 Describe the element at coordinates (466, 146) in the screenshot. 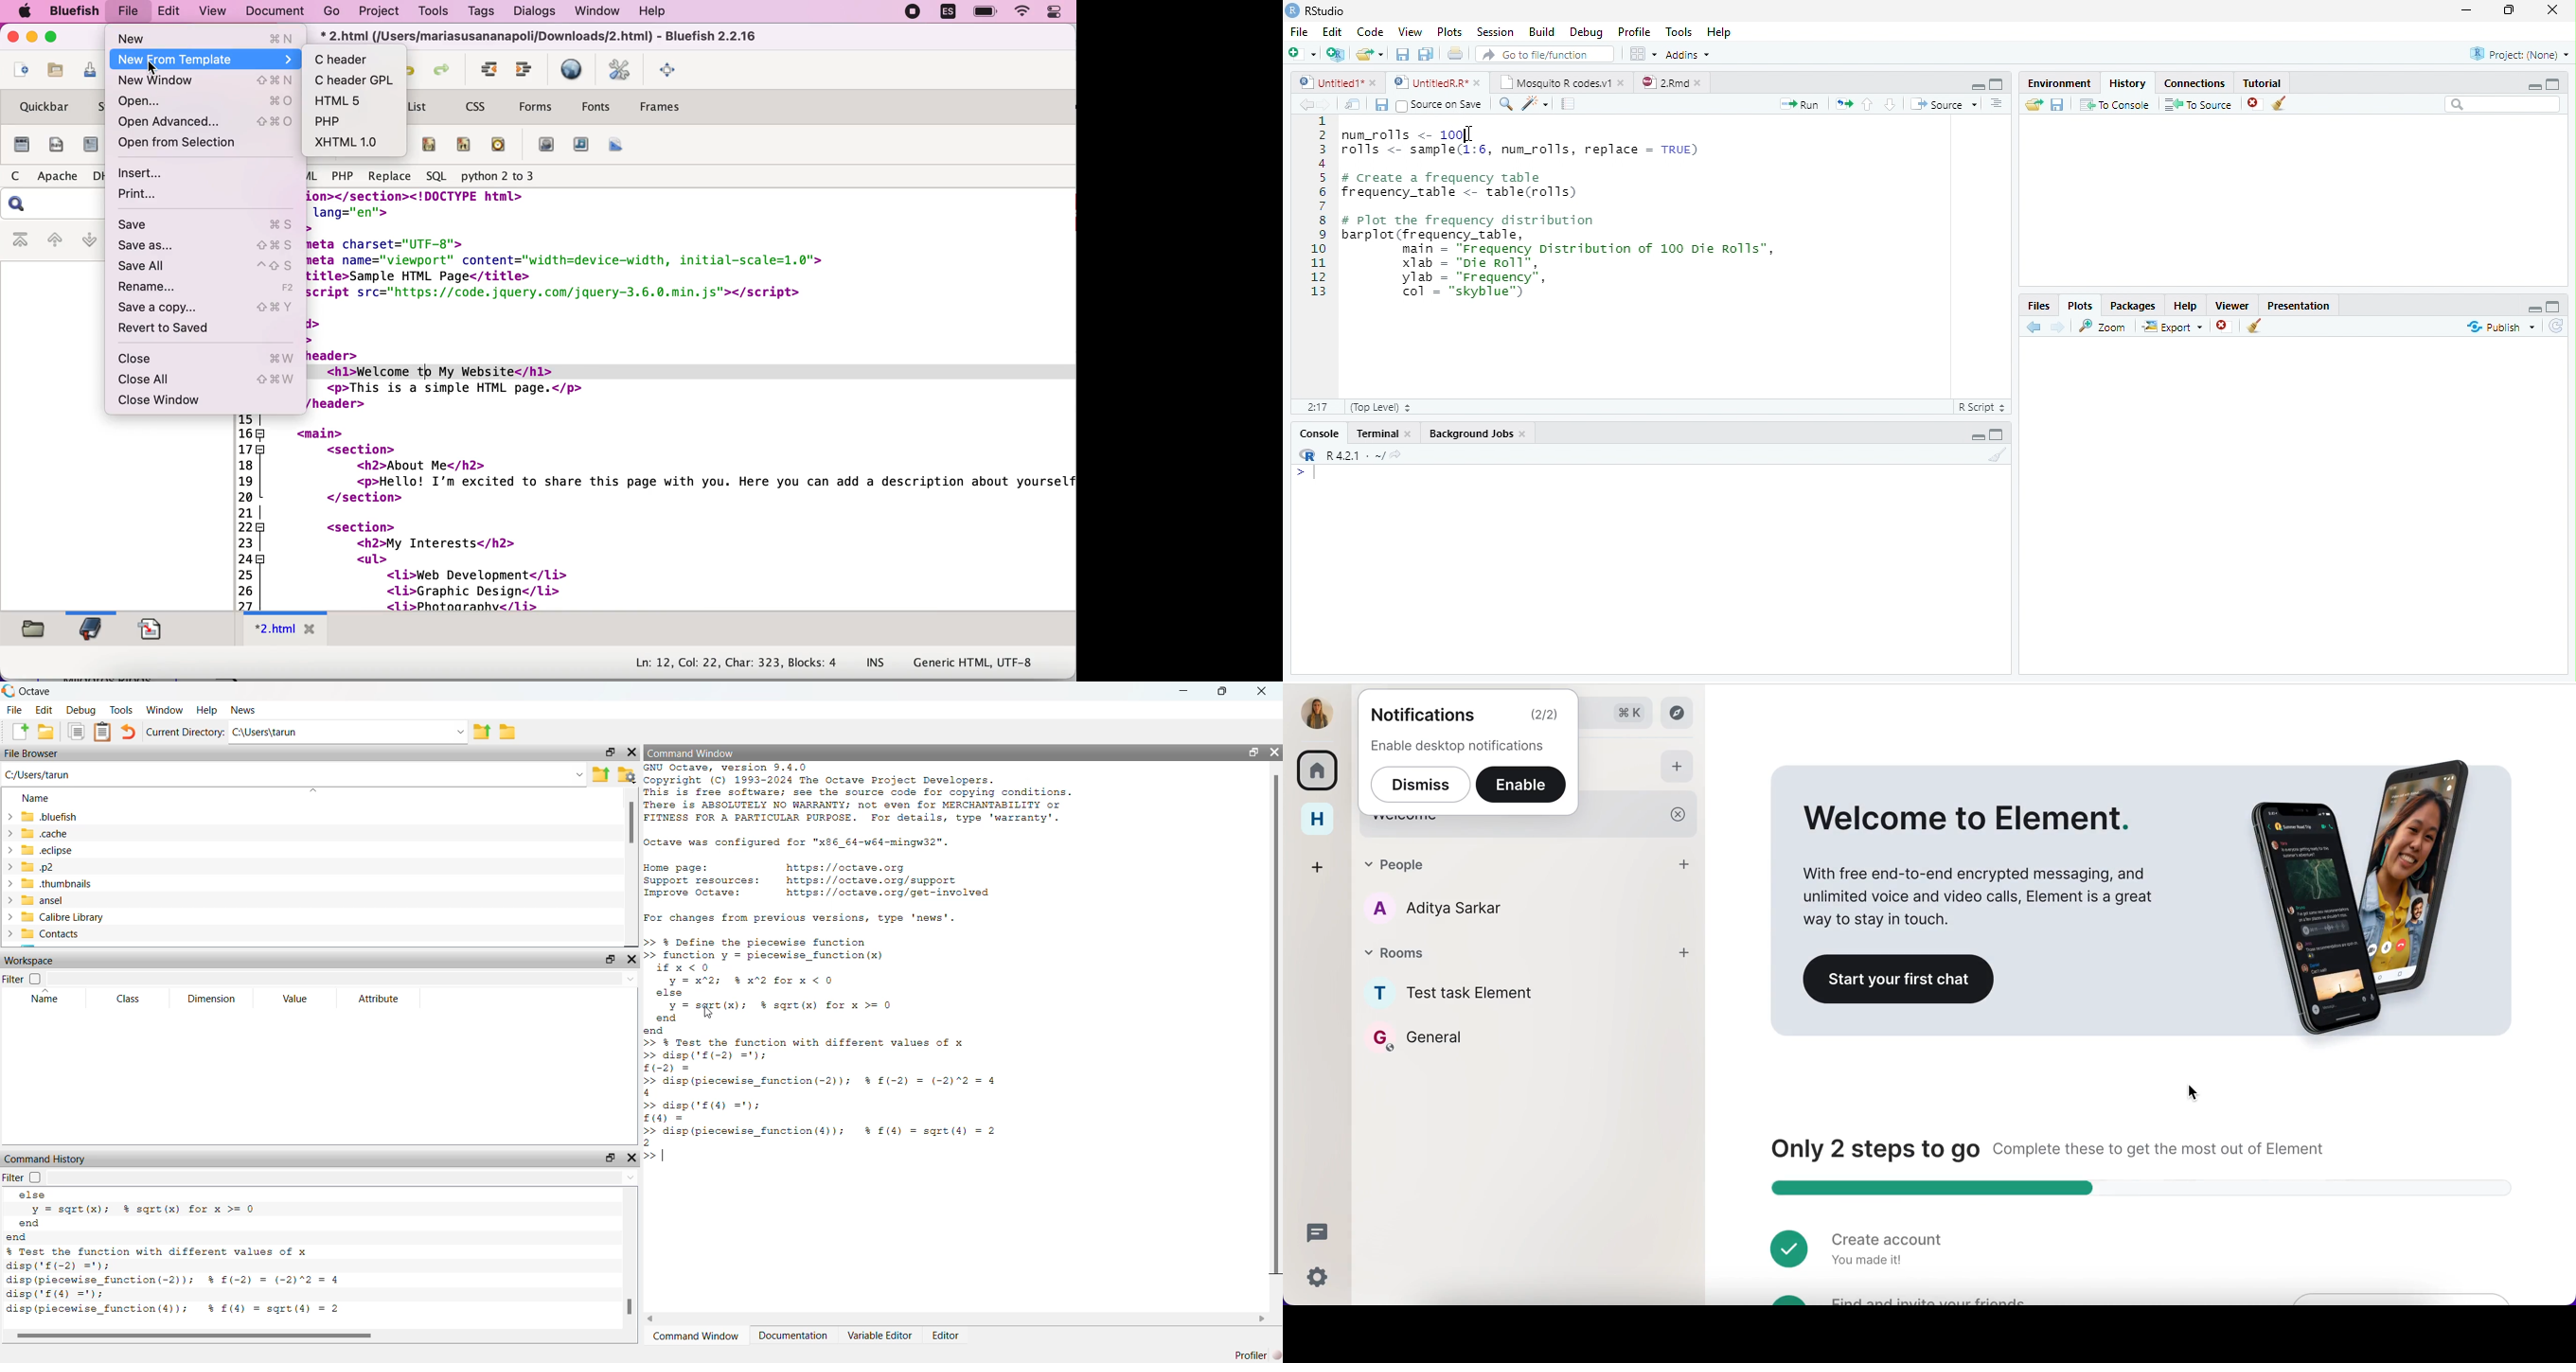

I see `ruby text` at that location.